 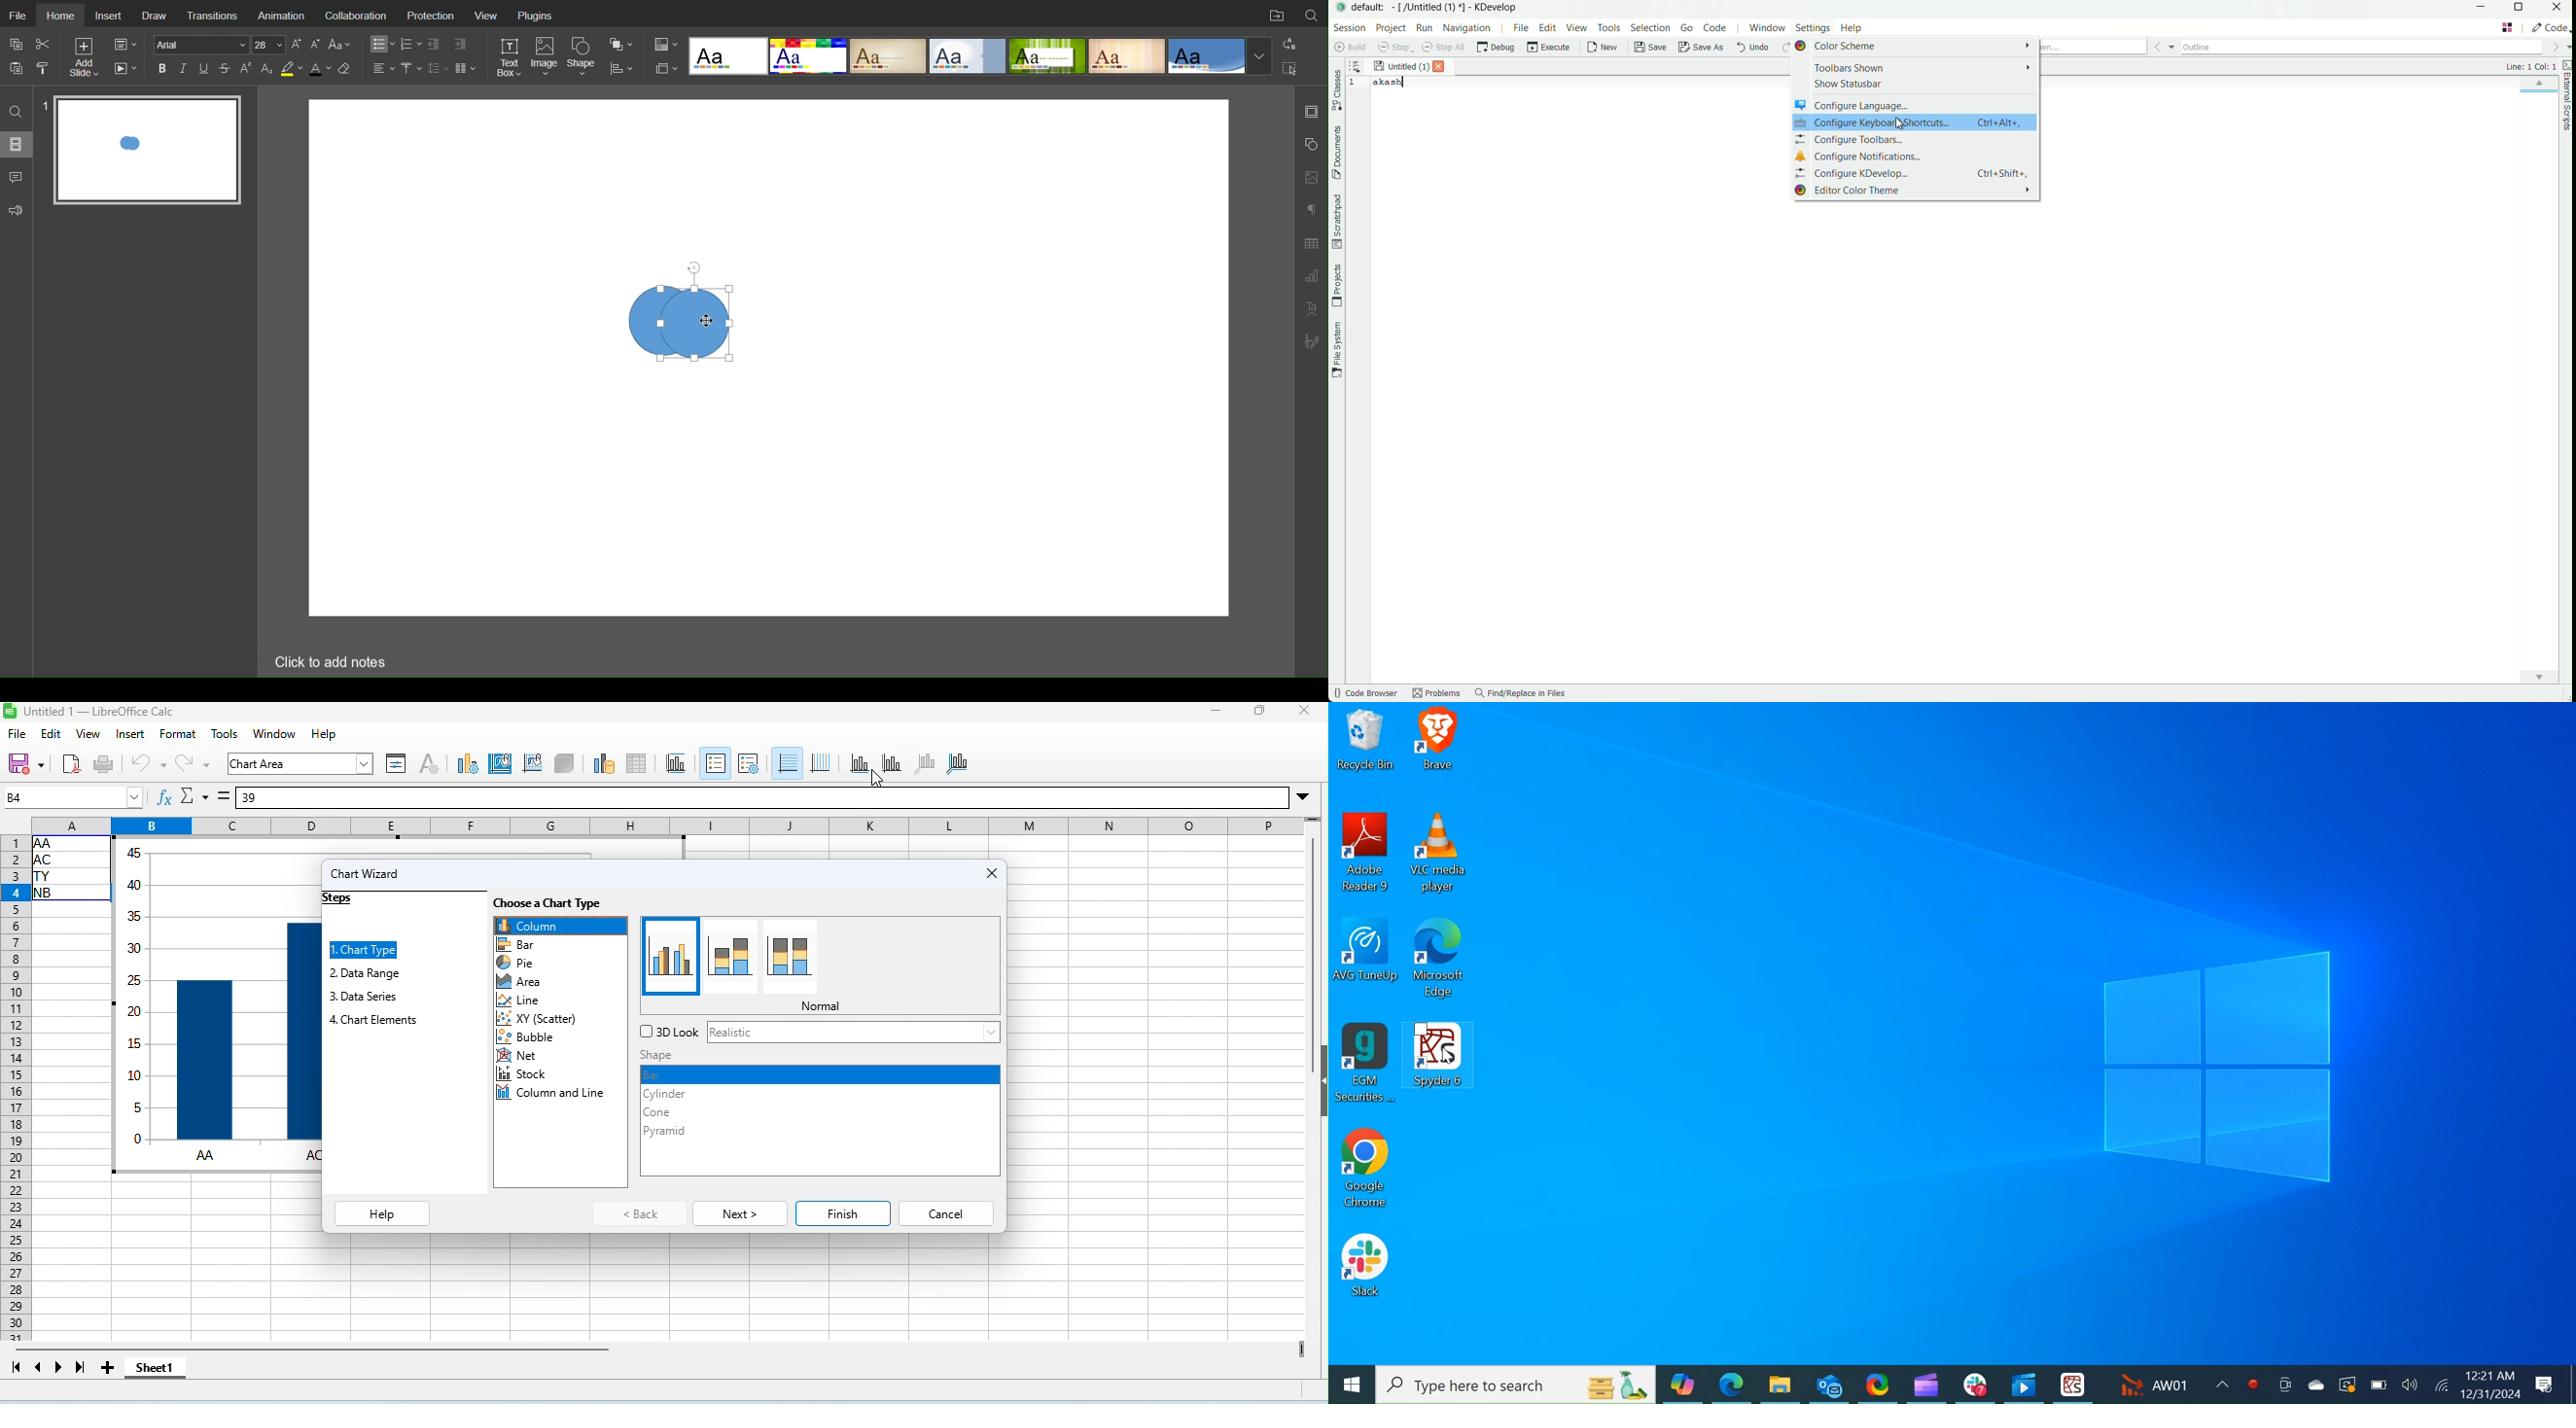 I want to click on slide number, so click(x=43, y=105).